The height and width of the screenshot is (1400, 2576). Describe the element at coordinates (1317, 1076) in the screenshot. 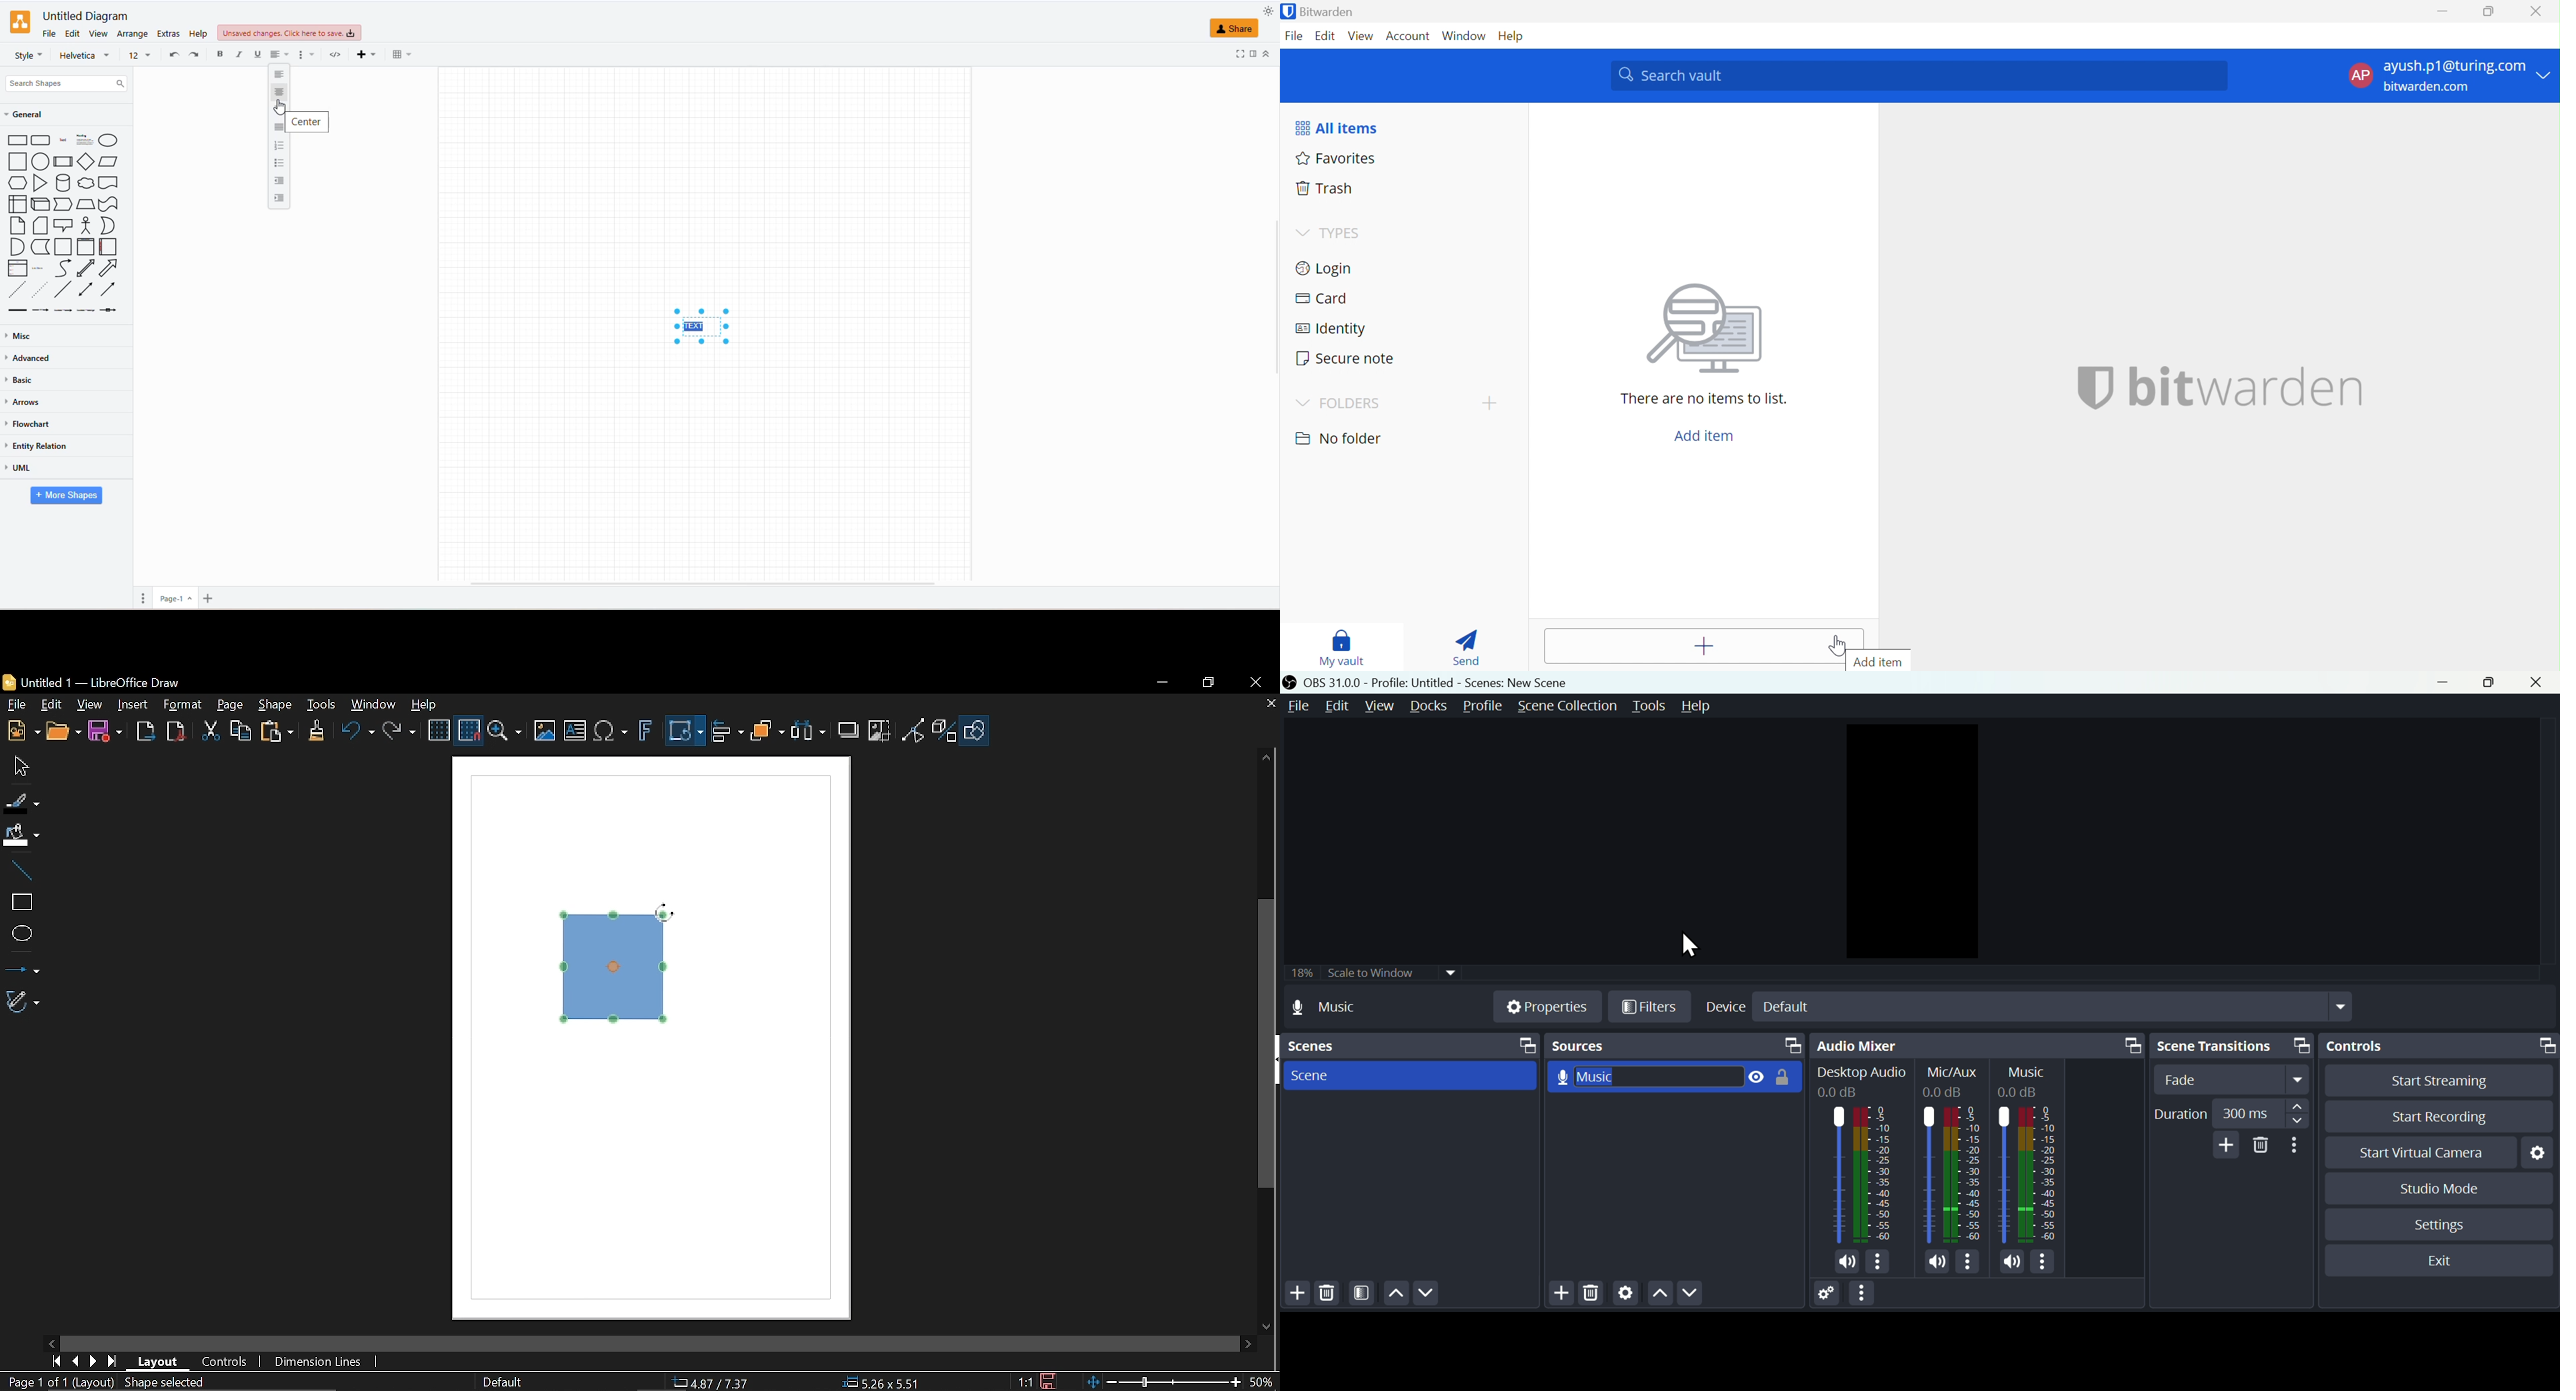

I see `Scene` at that location.